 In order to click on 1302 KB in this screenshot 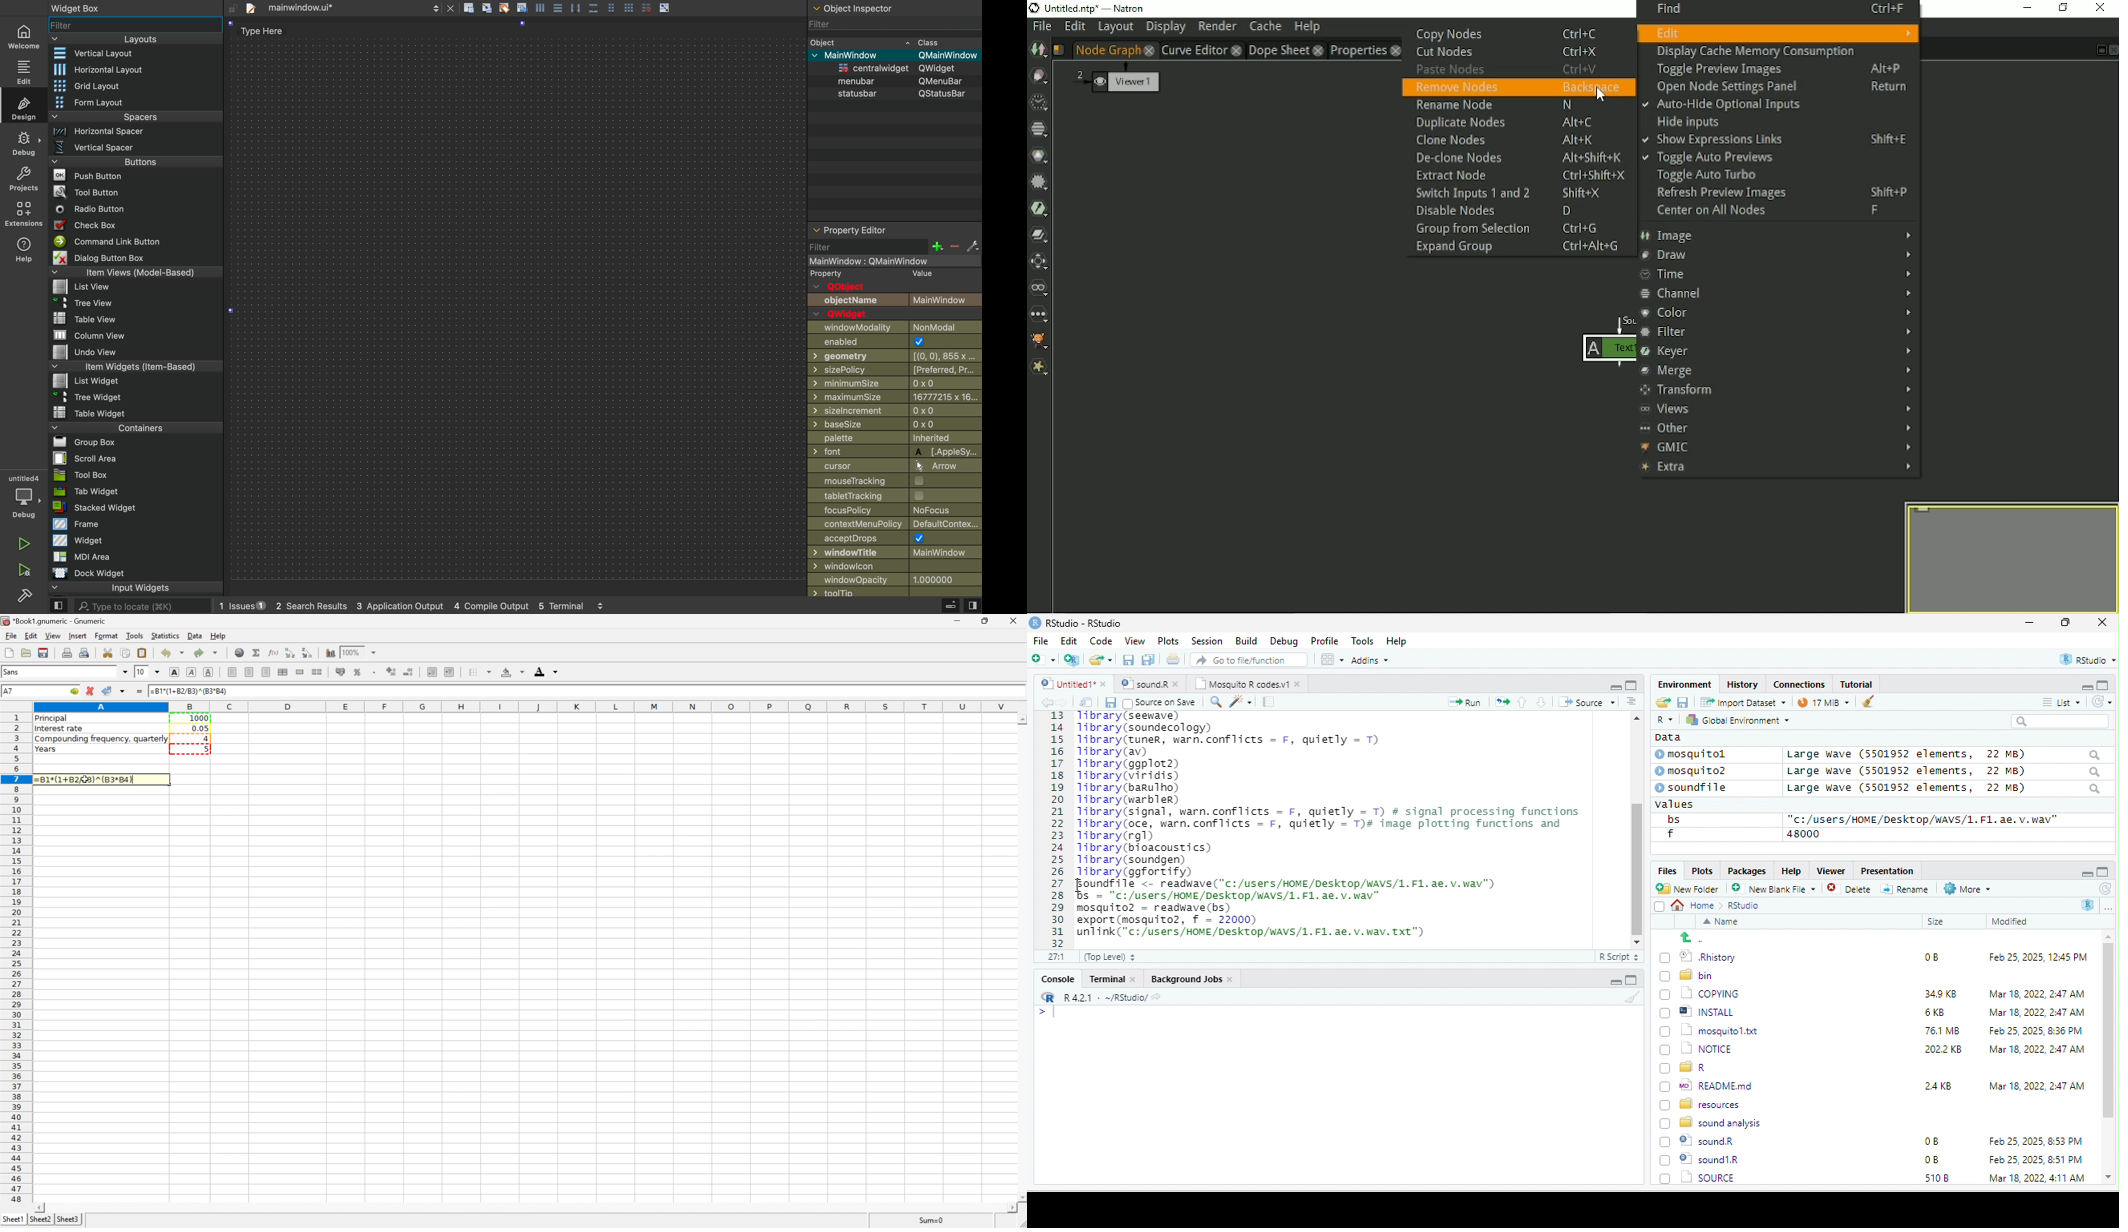, I will do `click(1945, 1178)`.